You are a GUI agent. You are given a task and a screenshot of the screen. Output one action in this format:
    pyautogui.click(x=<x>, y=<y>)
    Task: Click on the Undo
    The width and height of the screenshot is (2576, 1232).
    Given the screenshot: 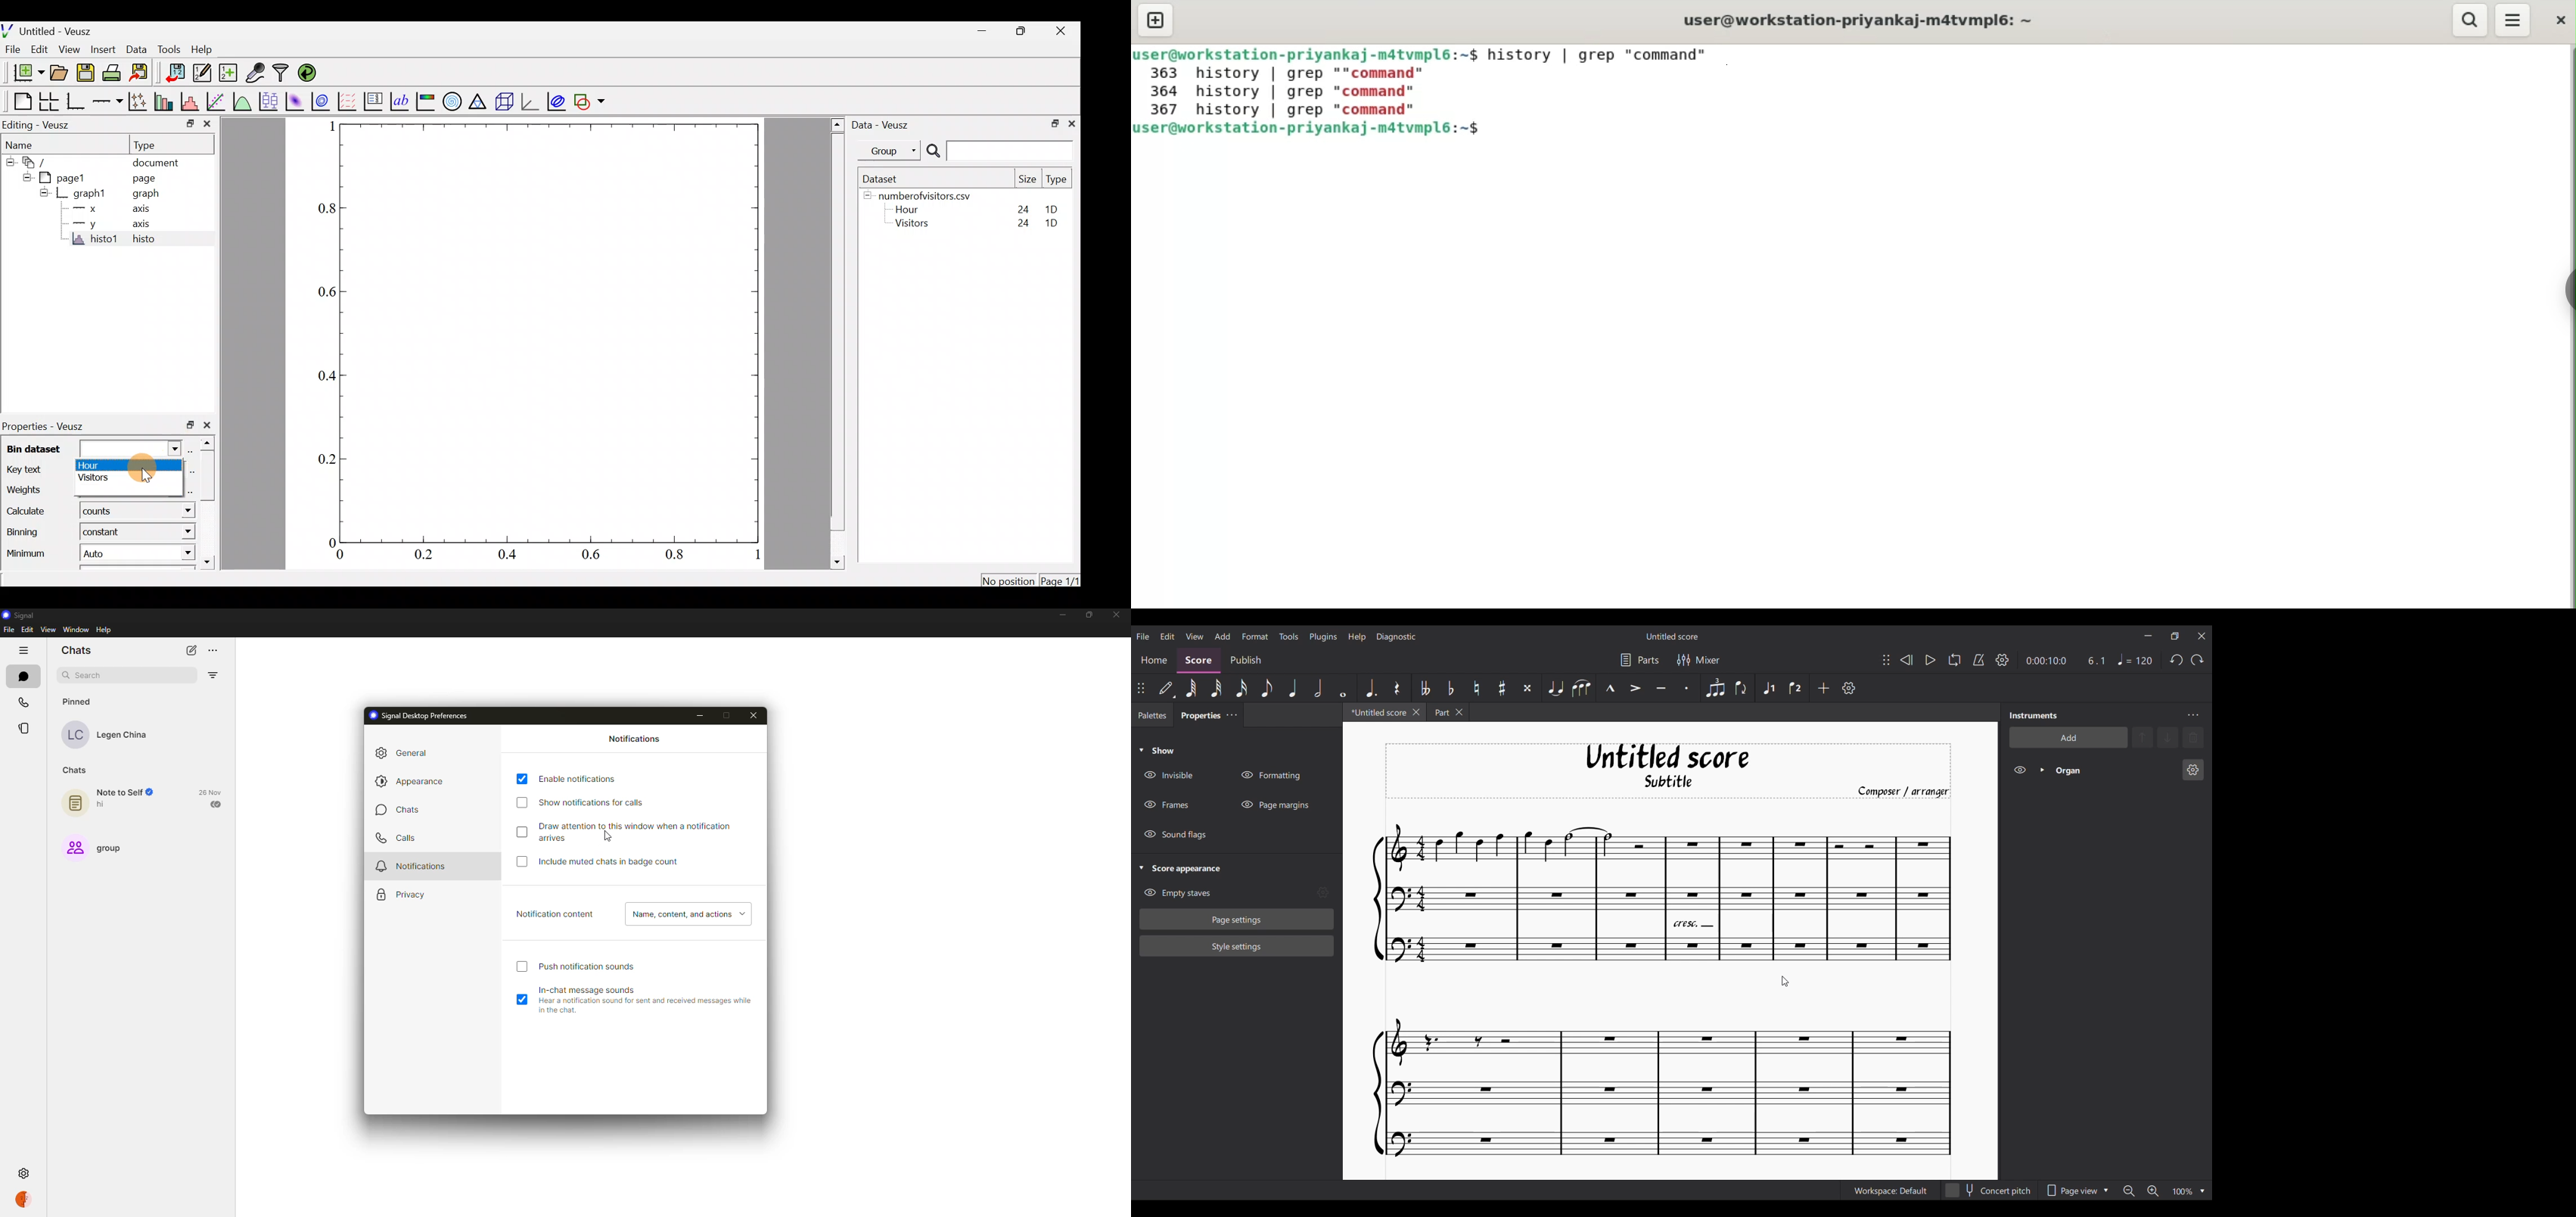 What is the action you would take?
    pyautogui.click(x=2176, y=660)
    